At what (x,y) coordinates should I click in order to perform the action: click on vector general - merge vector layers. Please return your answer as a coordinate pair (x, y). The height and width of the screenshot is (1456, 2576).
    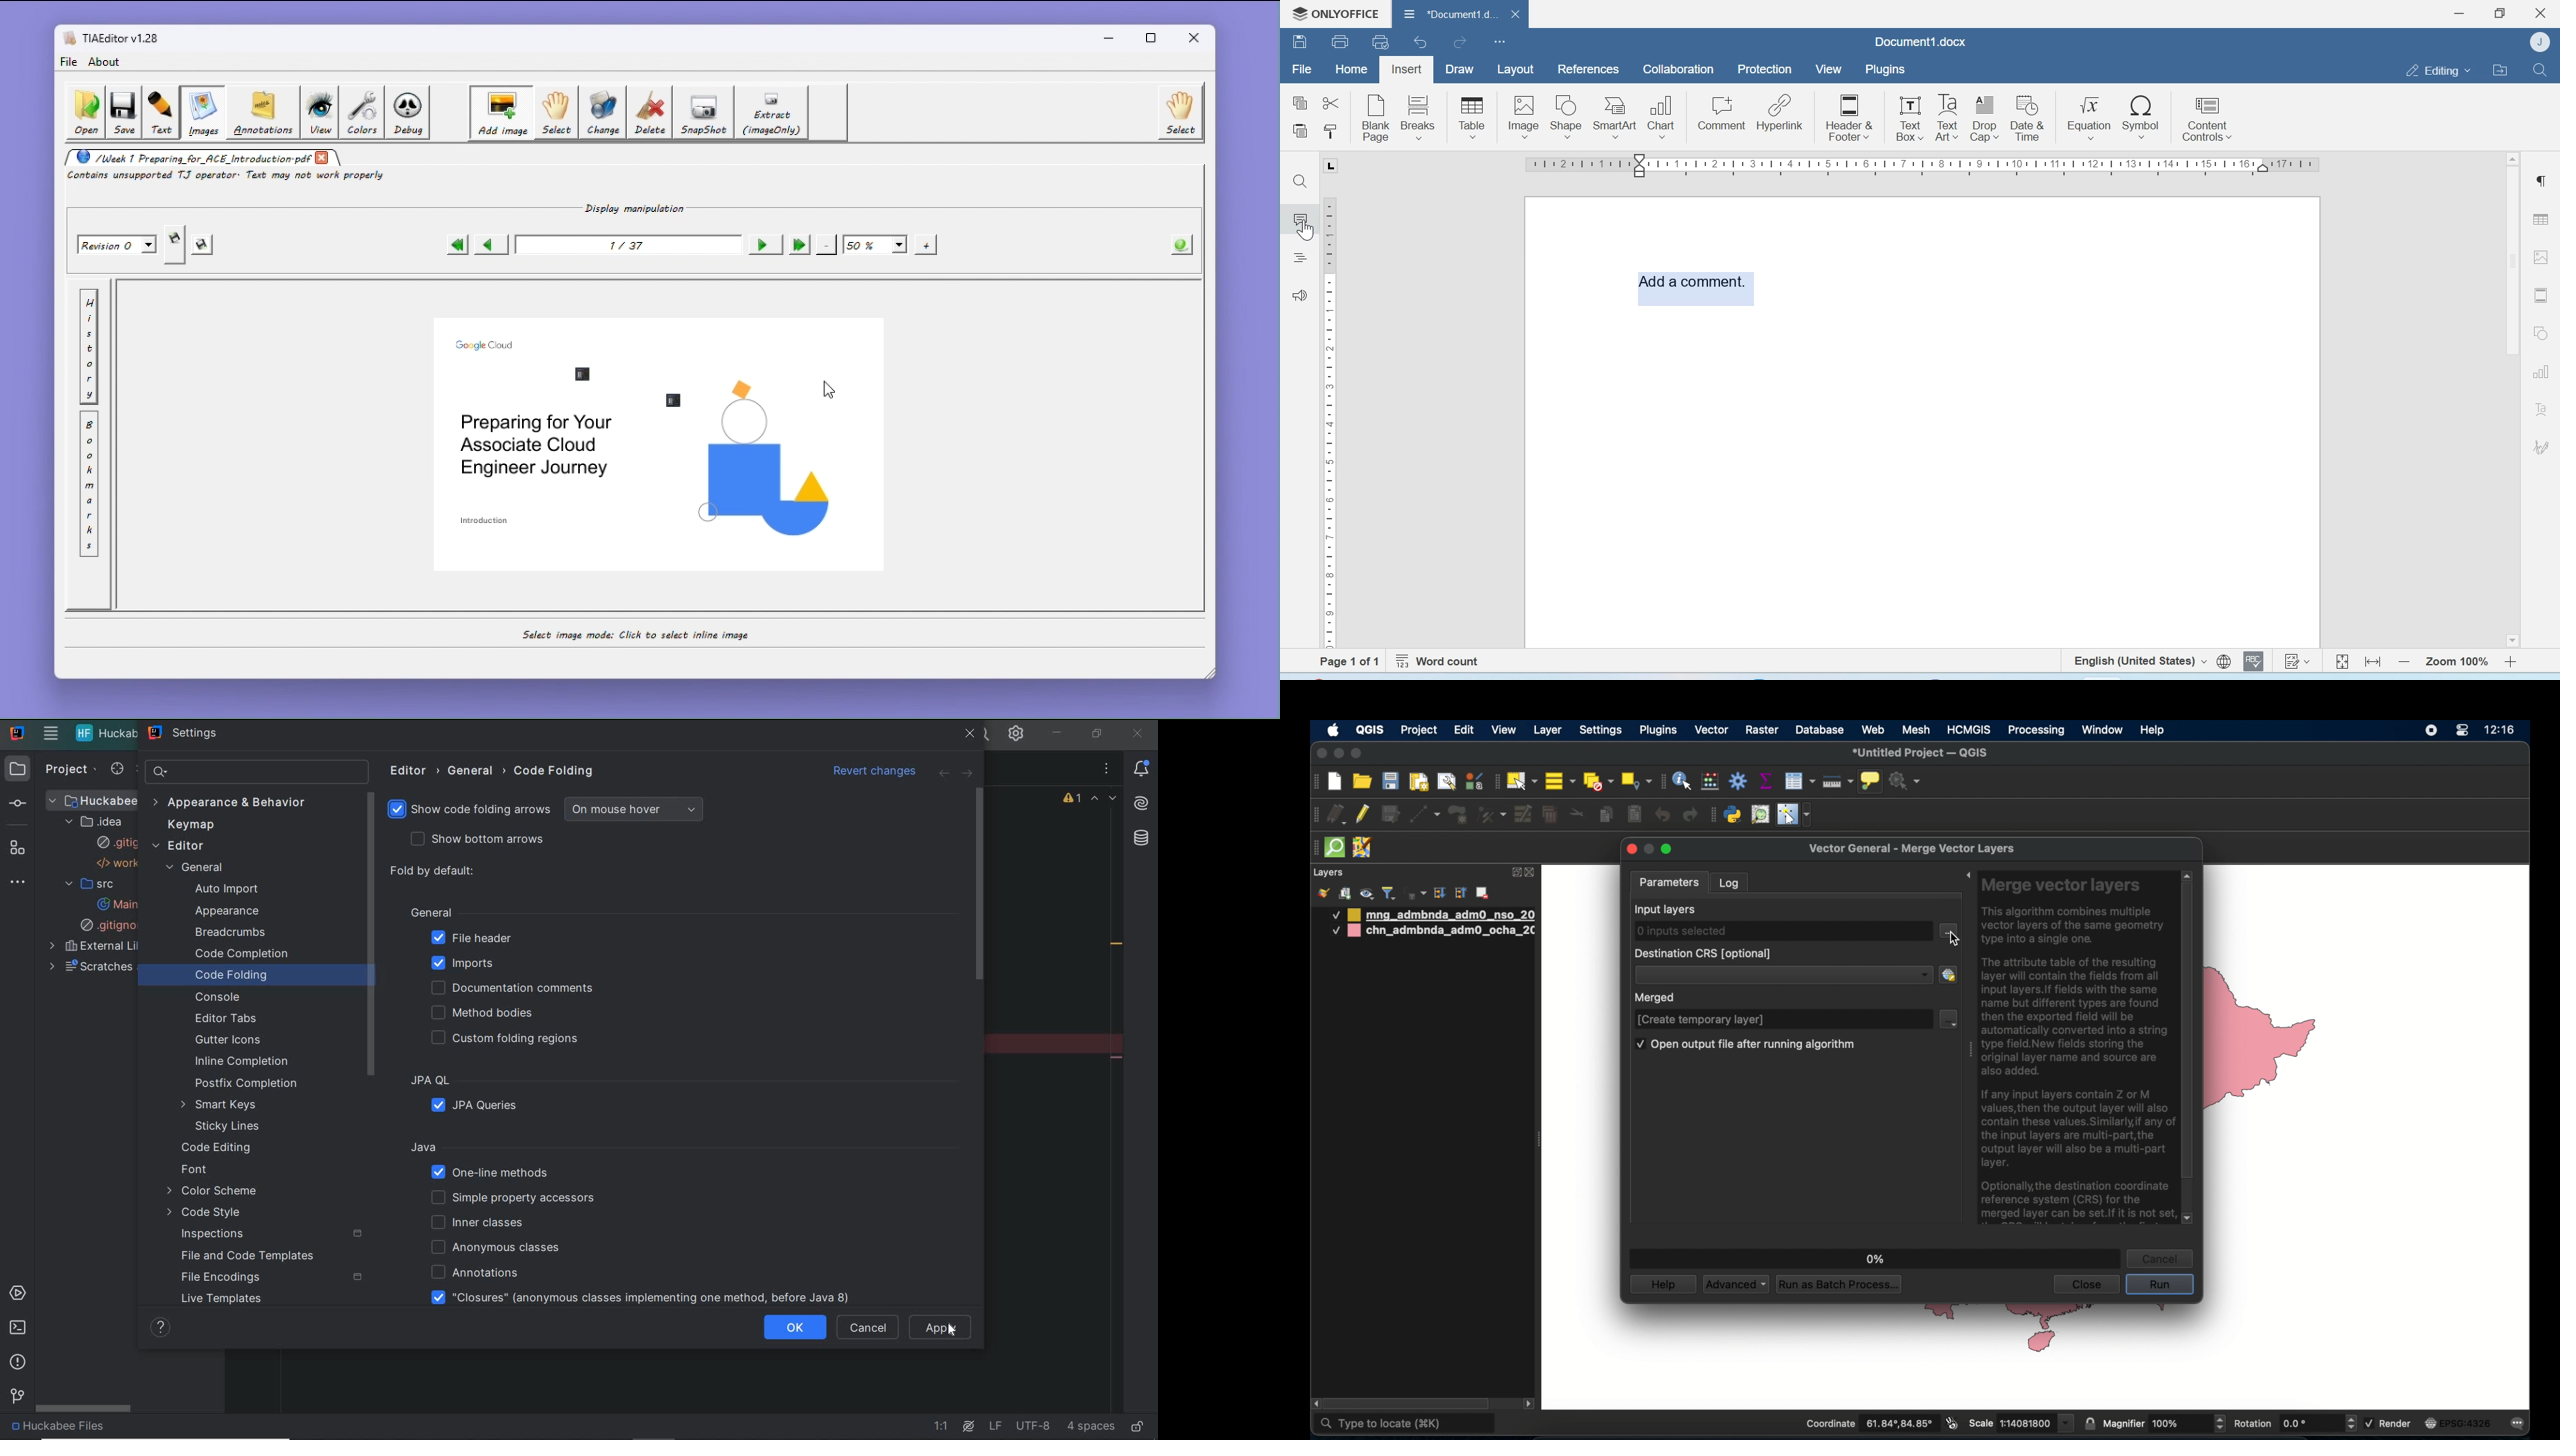
    Looking at the image, I should click on (1916, 849).